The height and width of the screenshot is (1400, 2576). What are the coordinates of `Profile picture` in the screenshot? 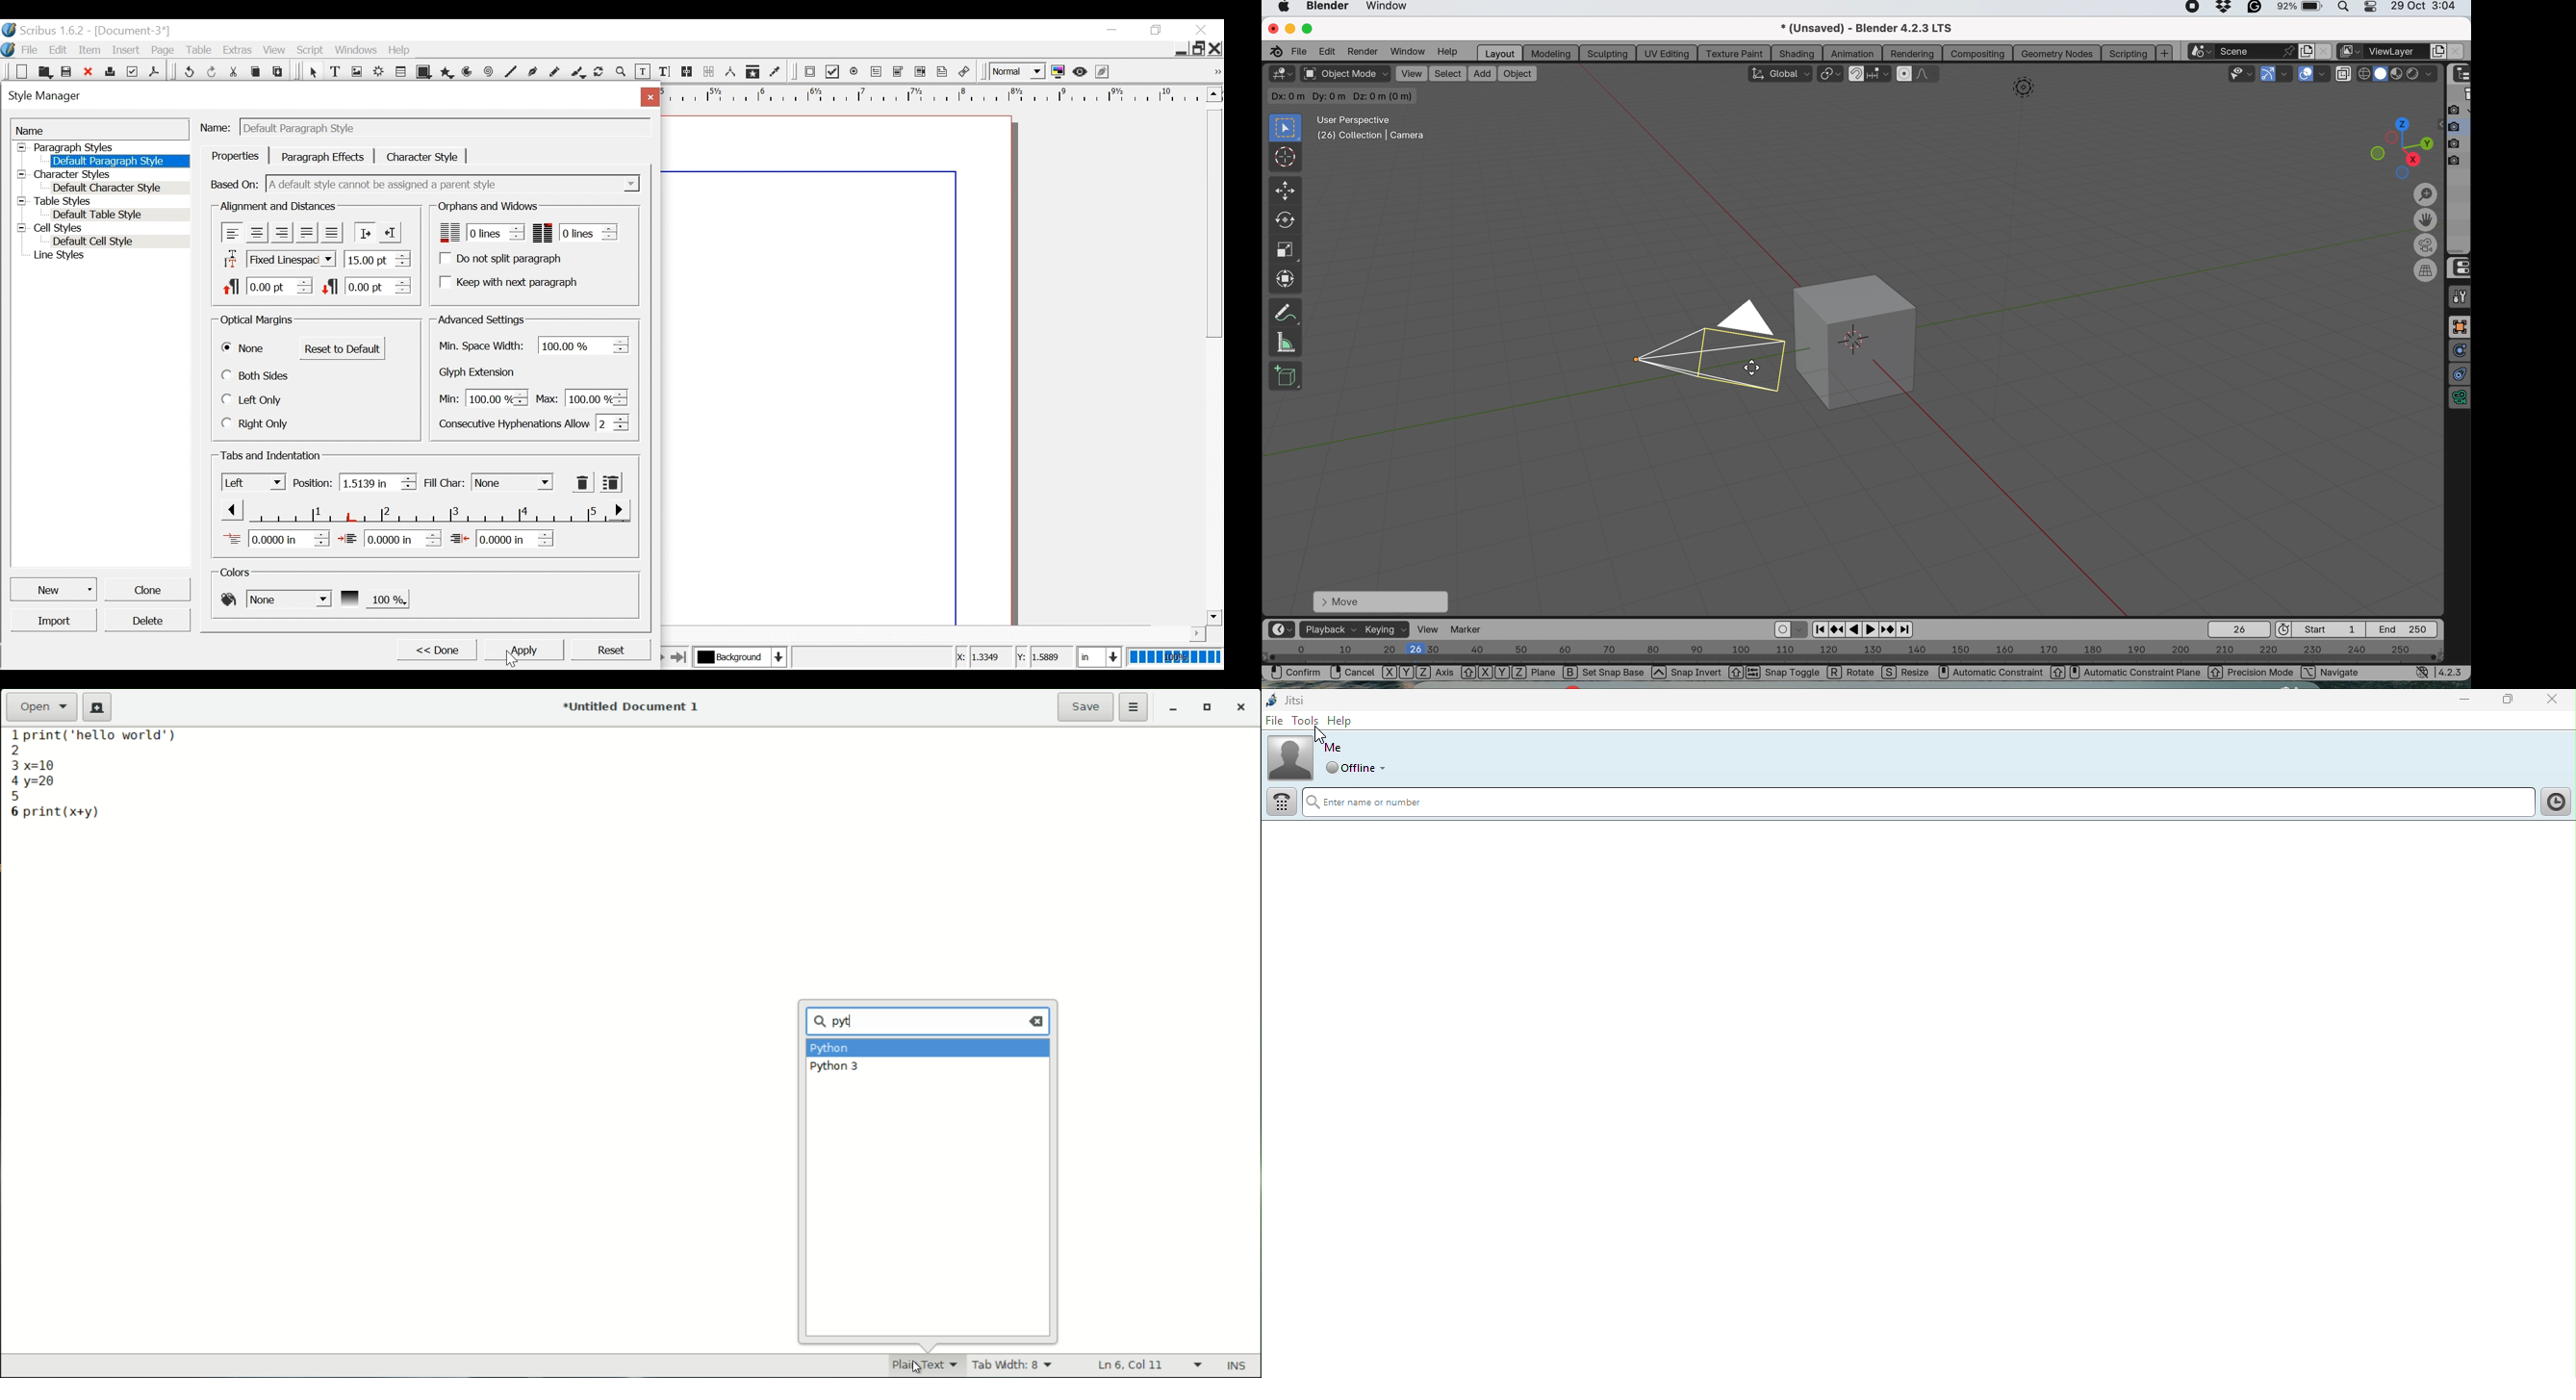 It's located at (1290, 756).